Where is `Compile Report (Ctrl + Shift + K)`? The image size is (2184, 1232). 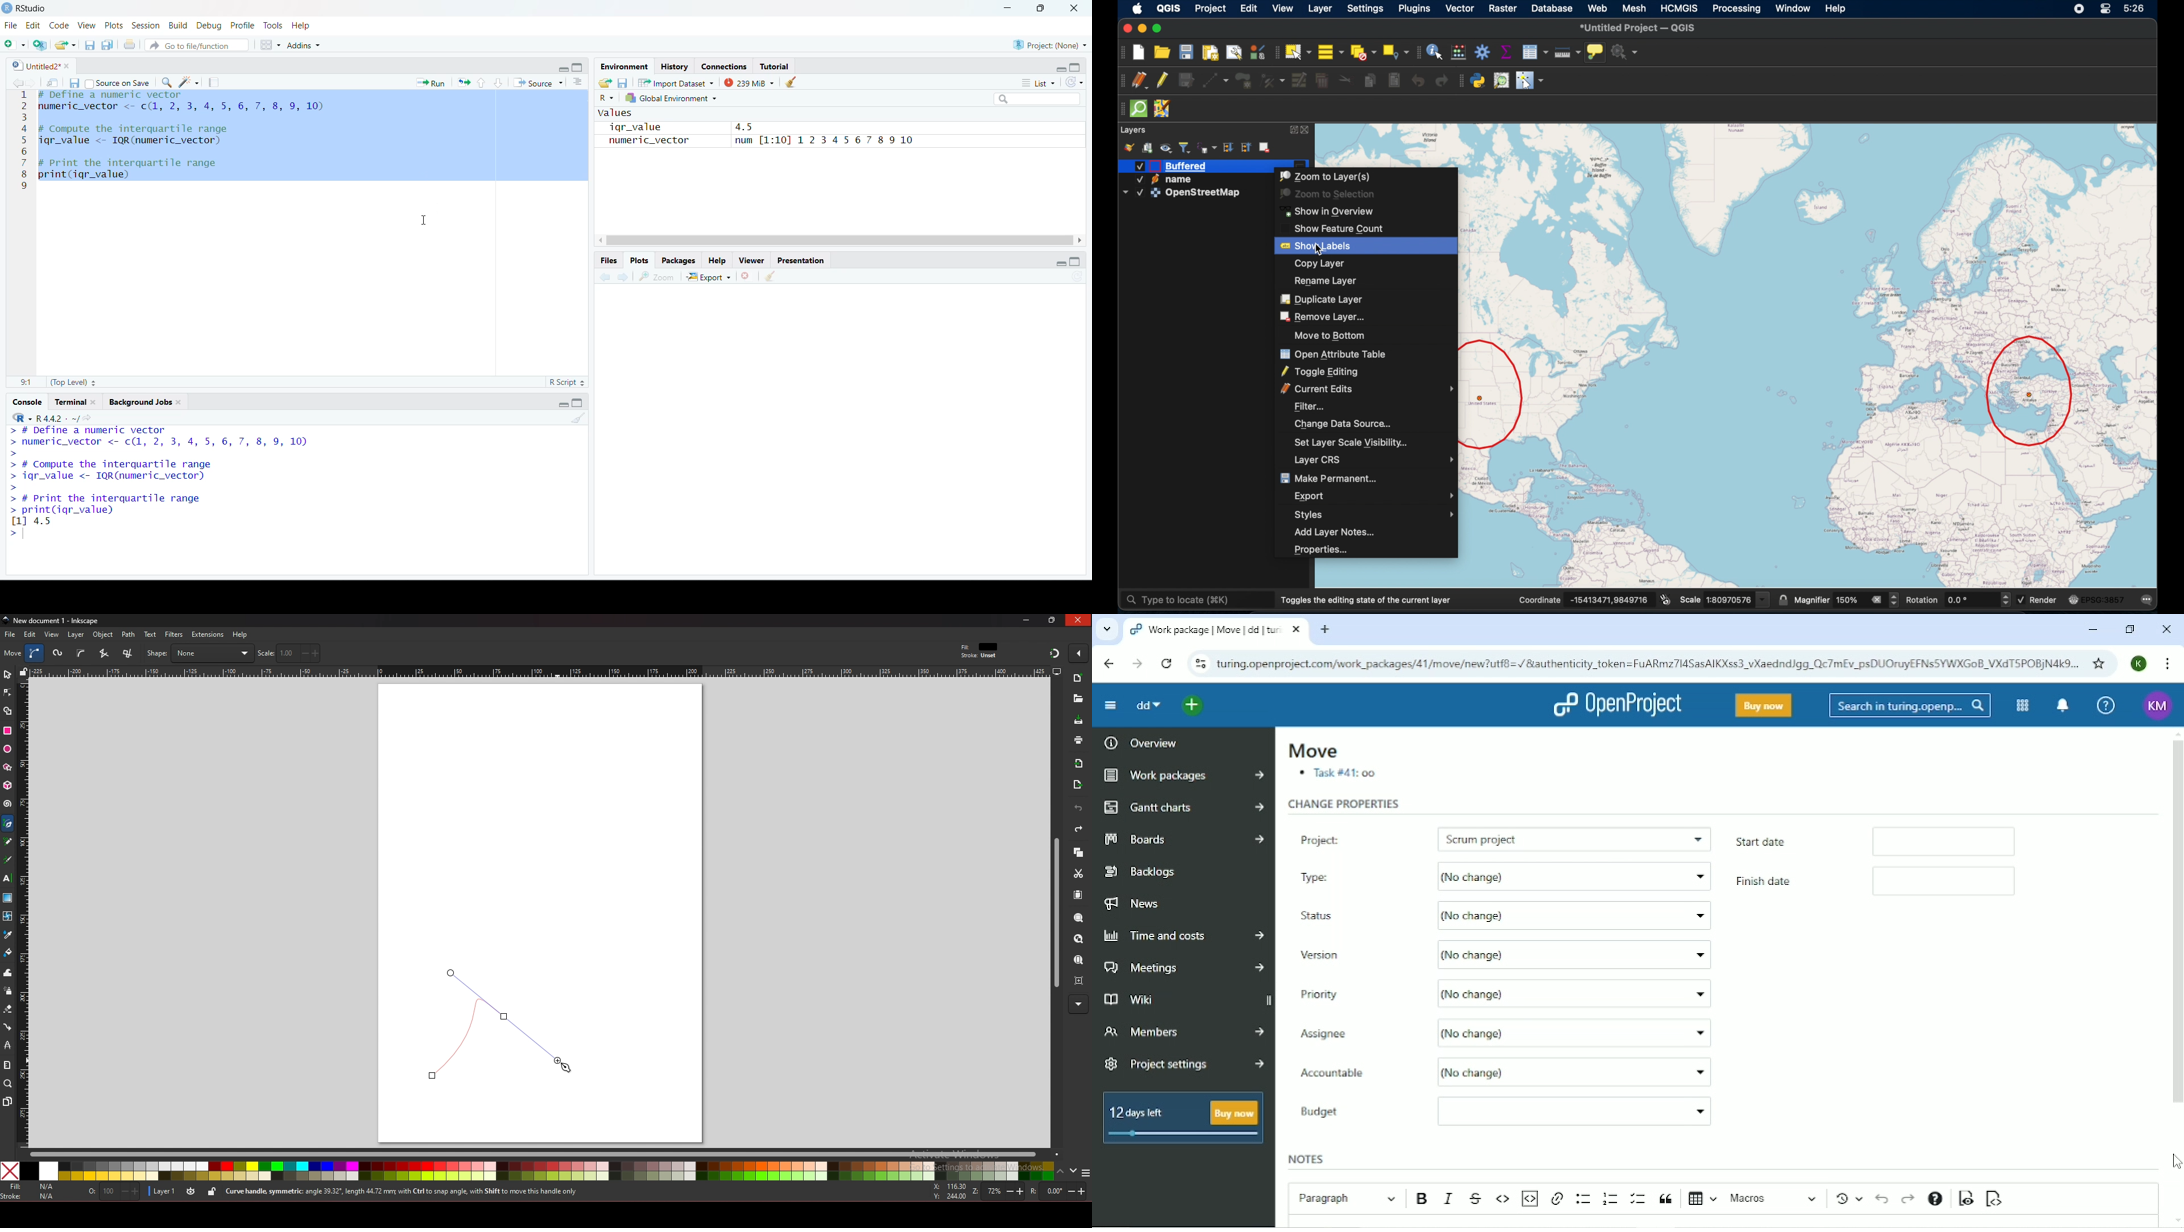 Compile Report (Ctrl + Shift + K) is located at coordinates (214, 81).